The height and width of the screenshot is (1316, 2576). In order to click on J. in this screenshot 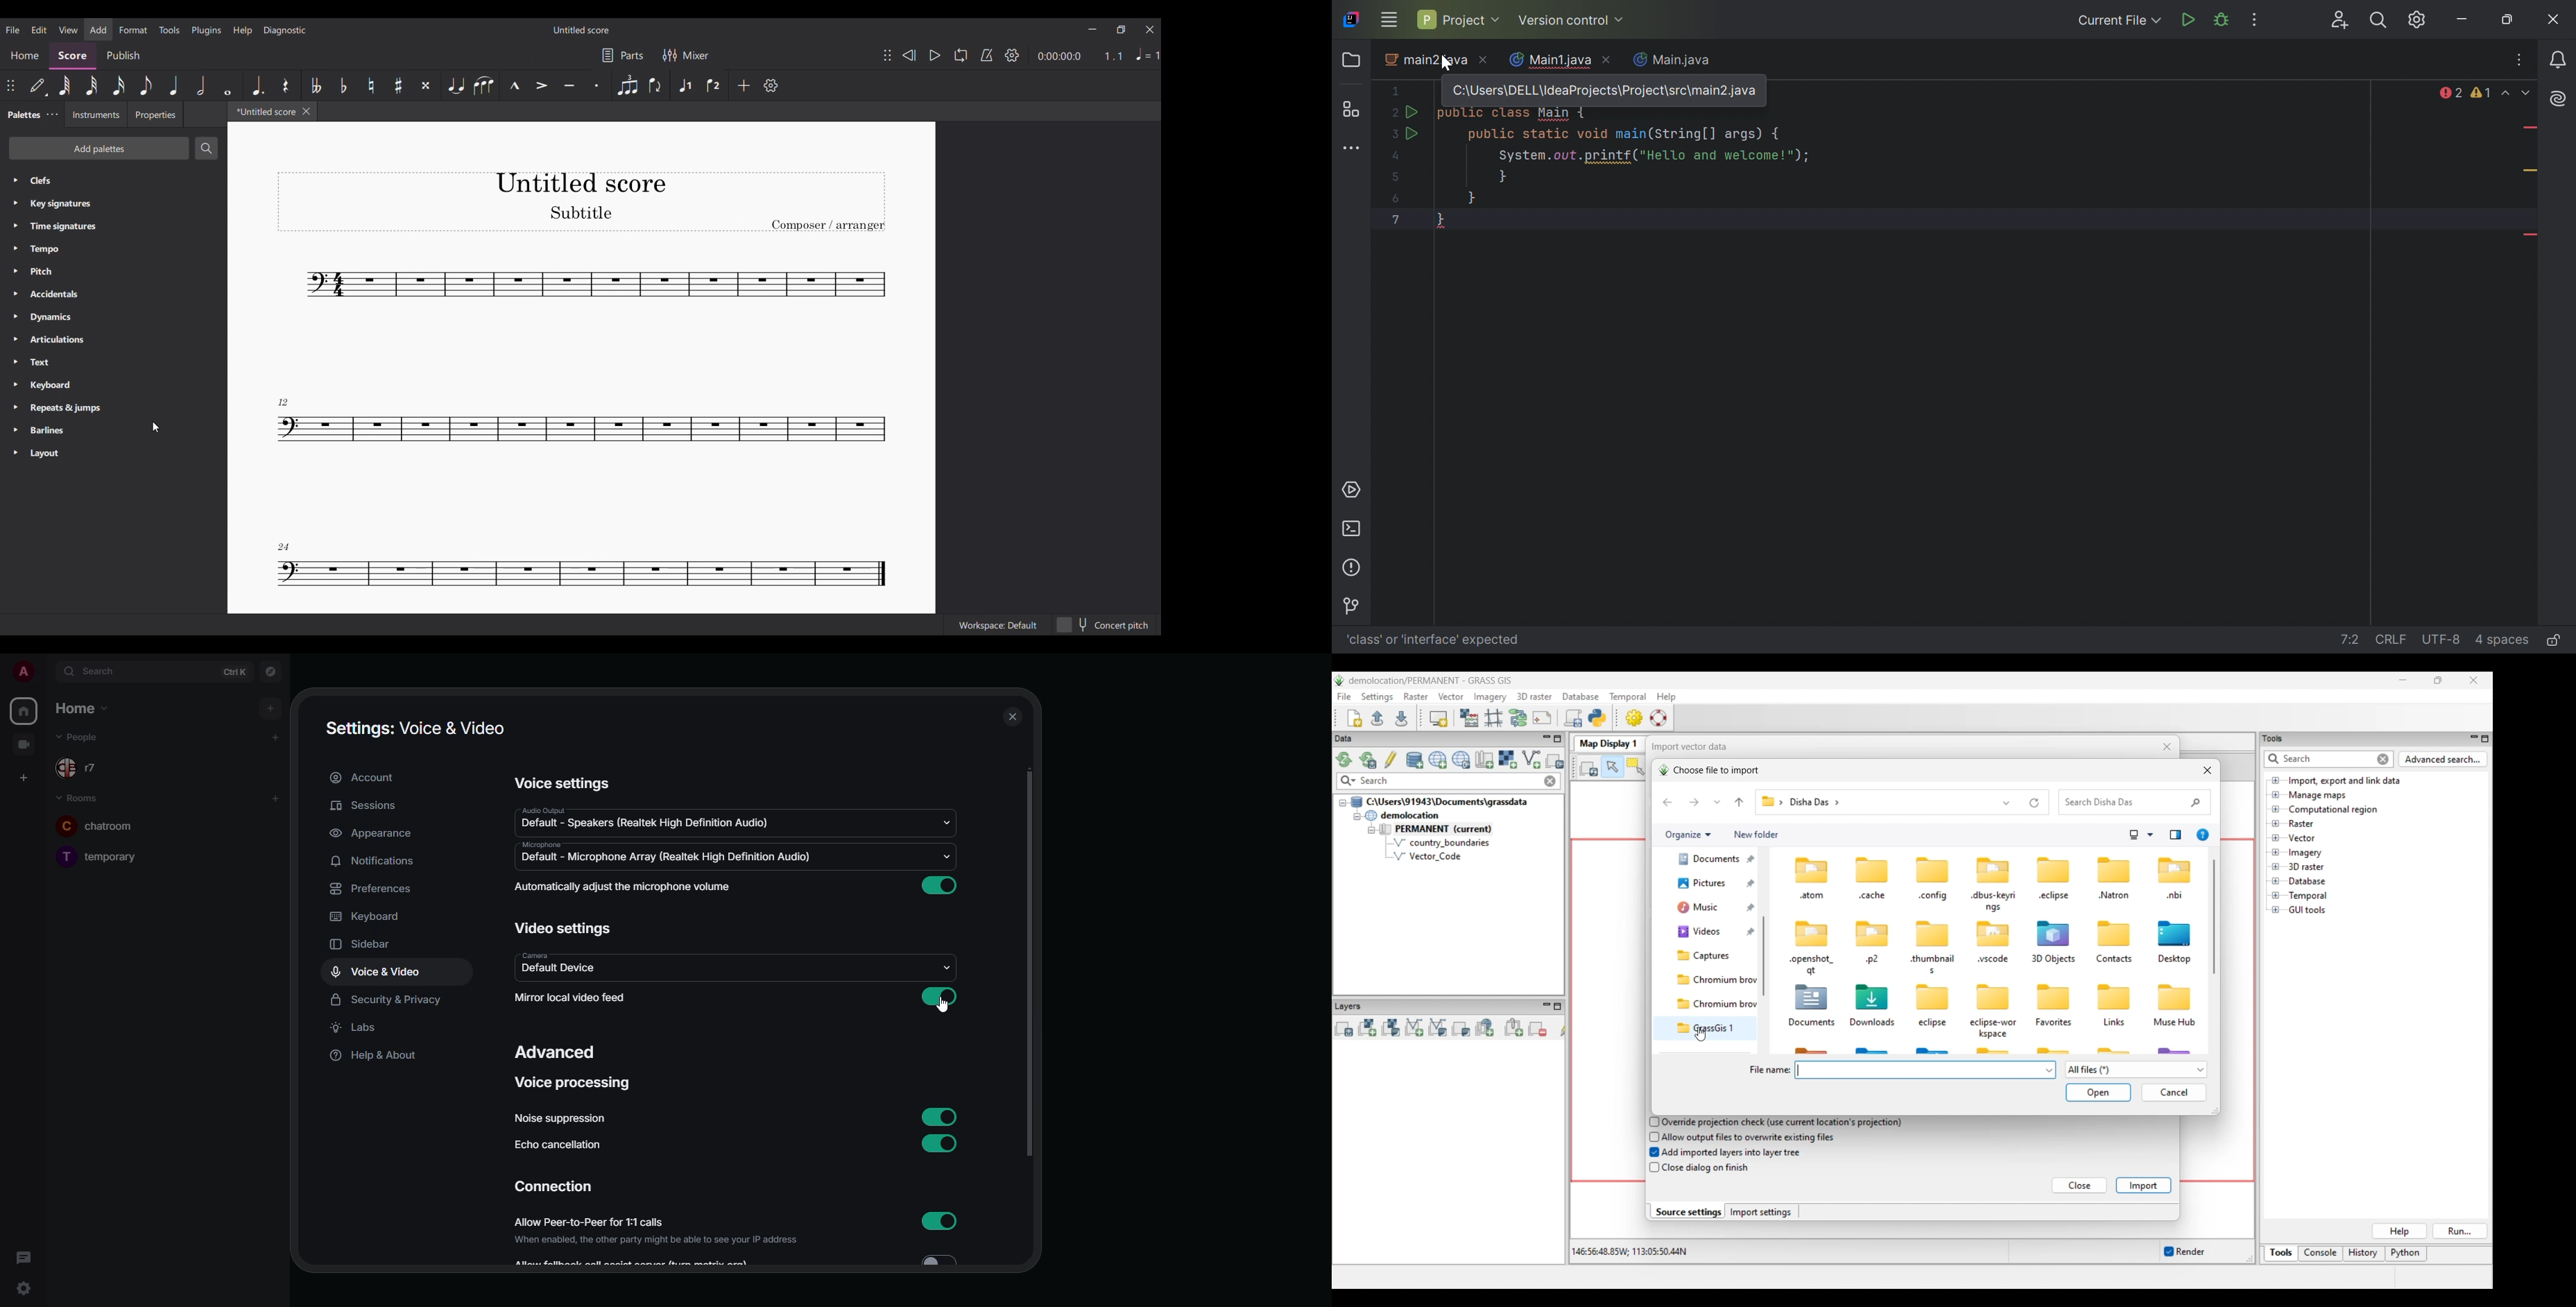, I will do `click(259, 84)`.